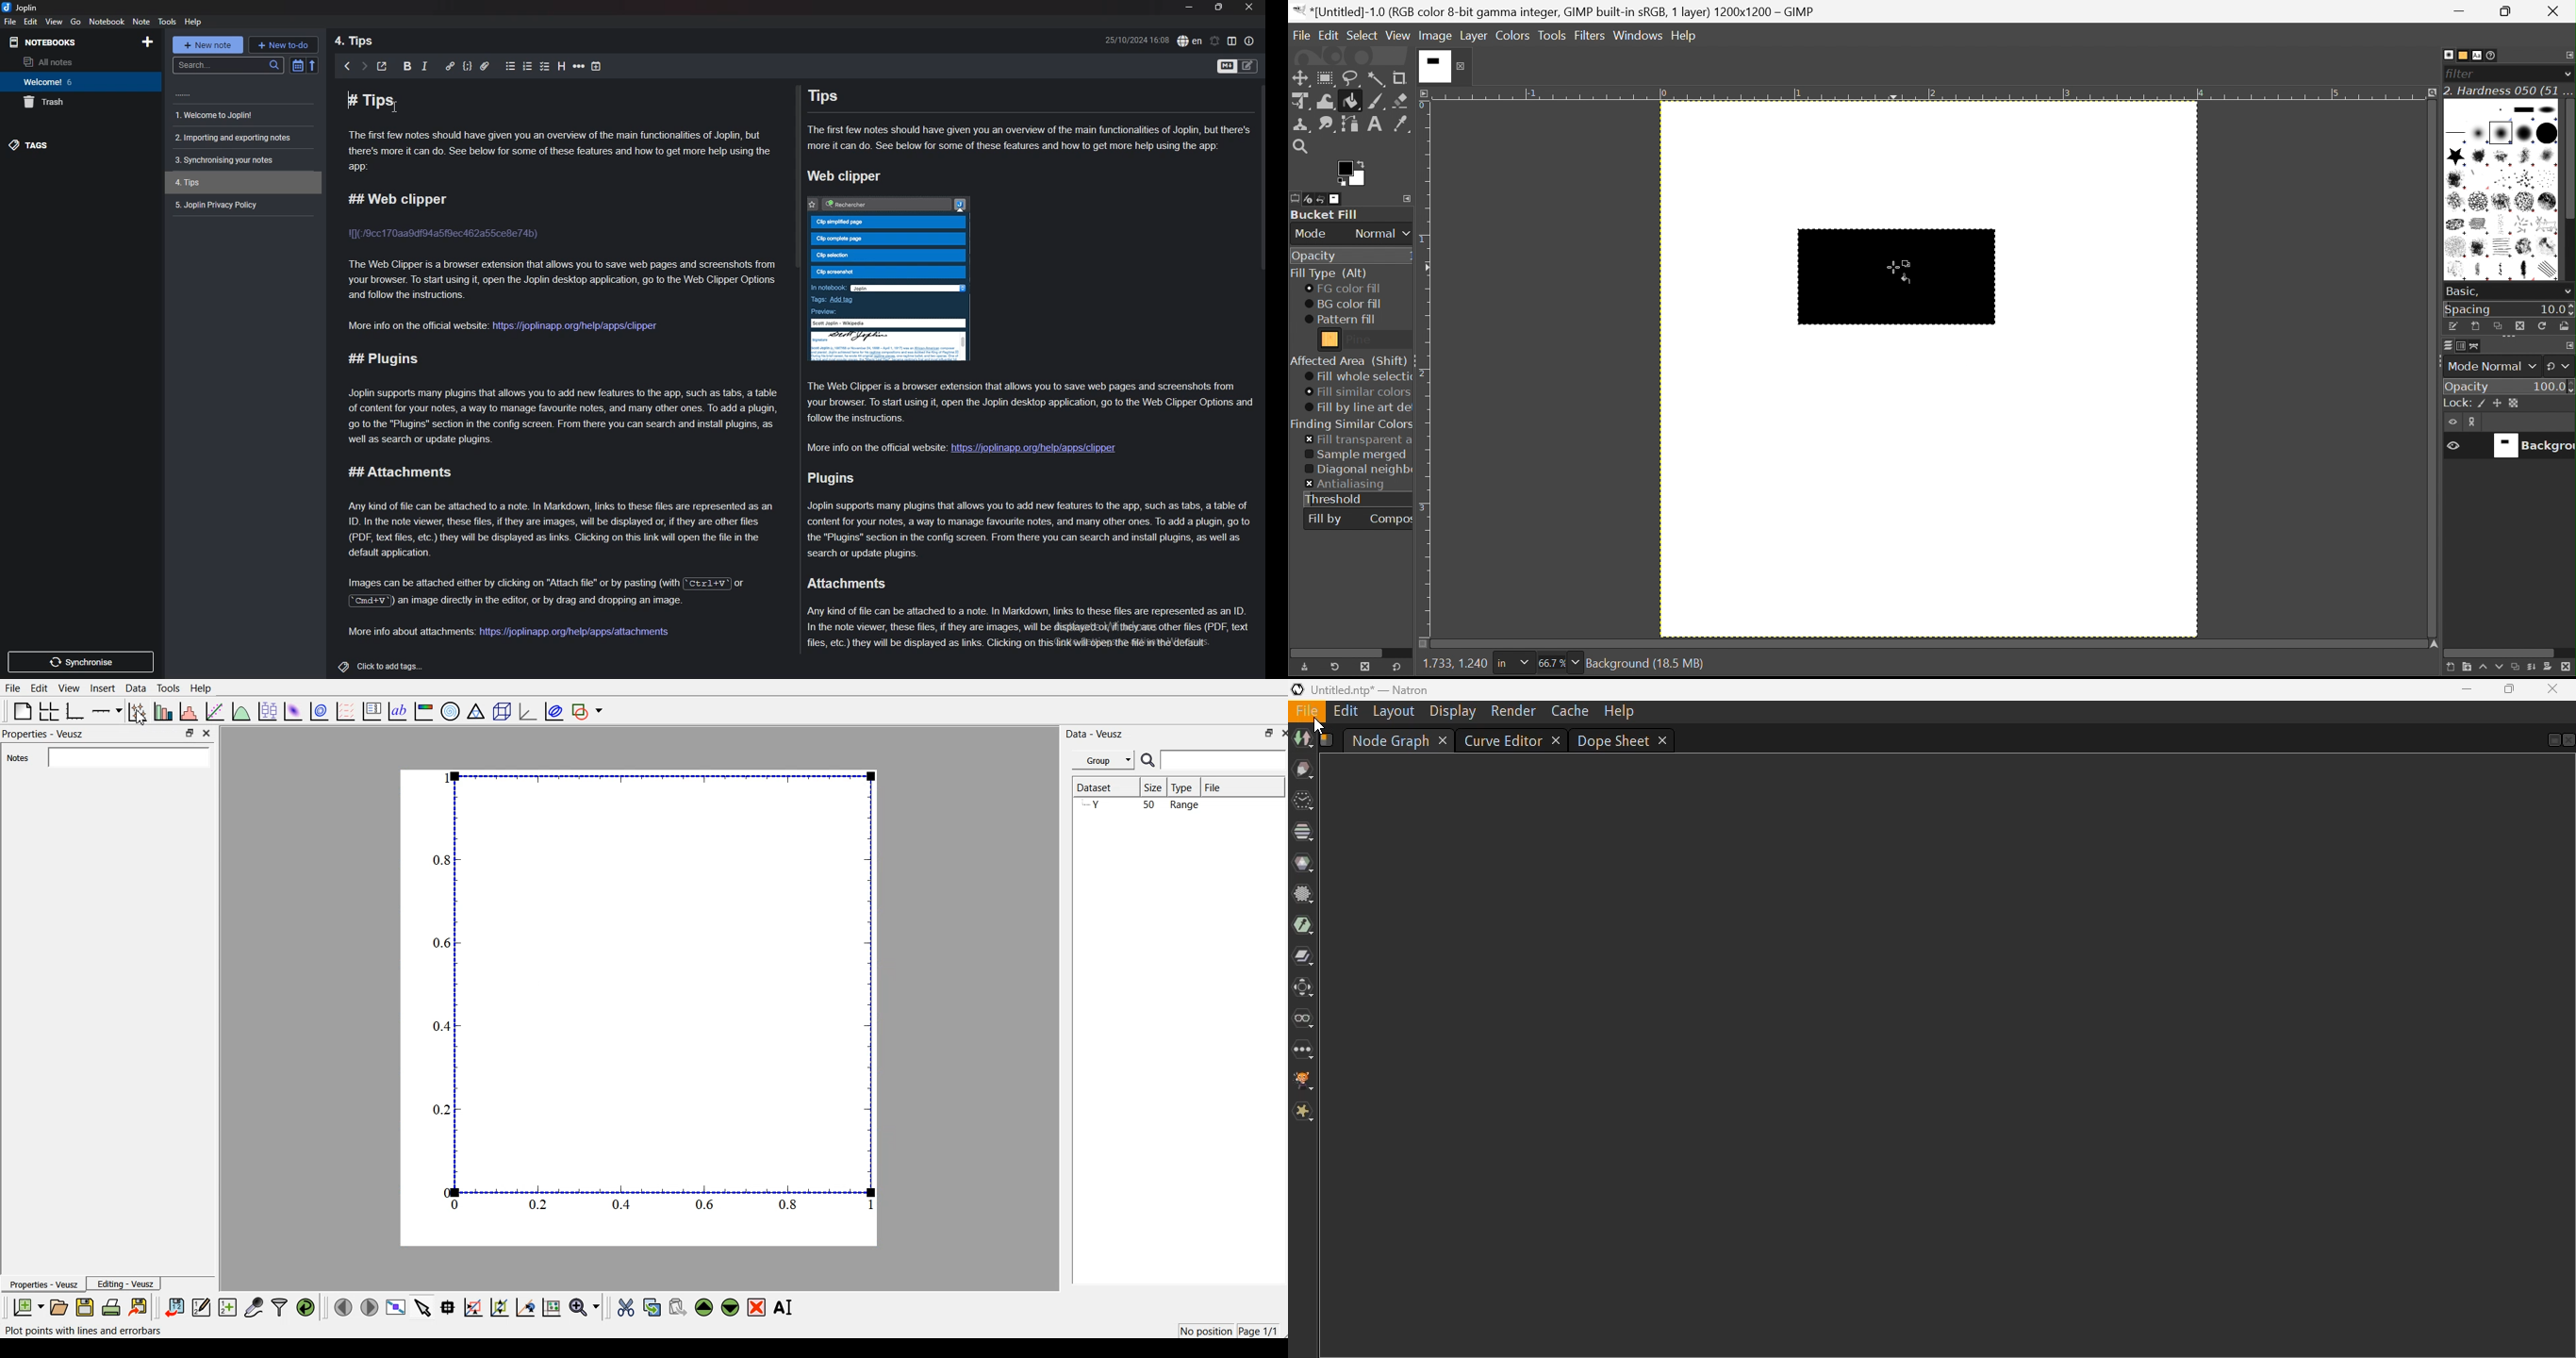 Image resolution: width=2576 pixels, height=1372 pixels. Describe the element at coordinates (2478, 56) in the screenshot. I see `Font` at that location.